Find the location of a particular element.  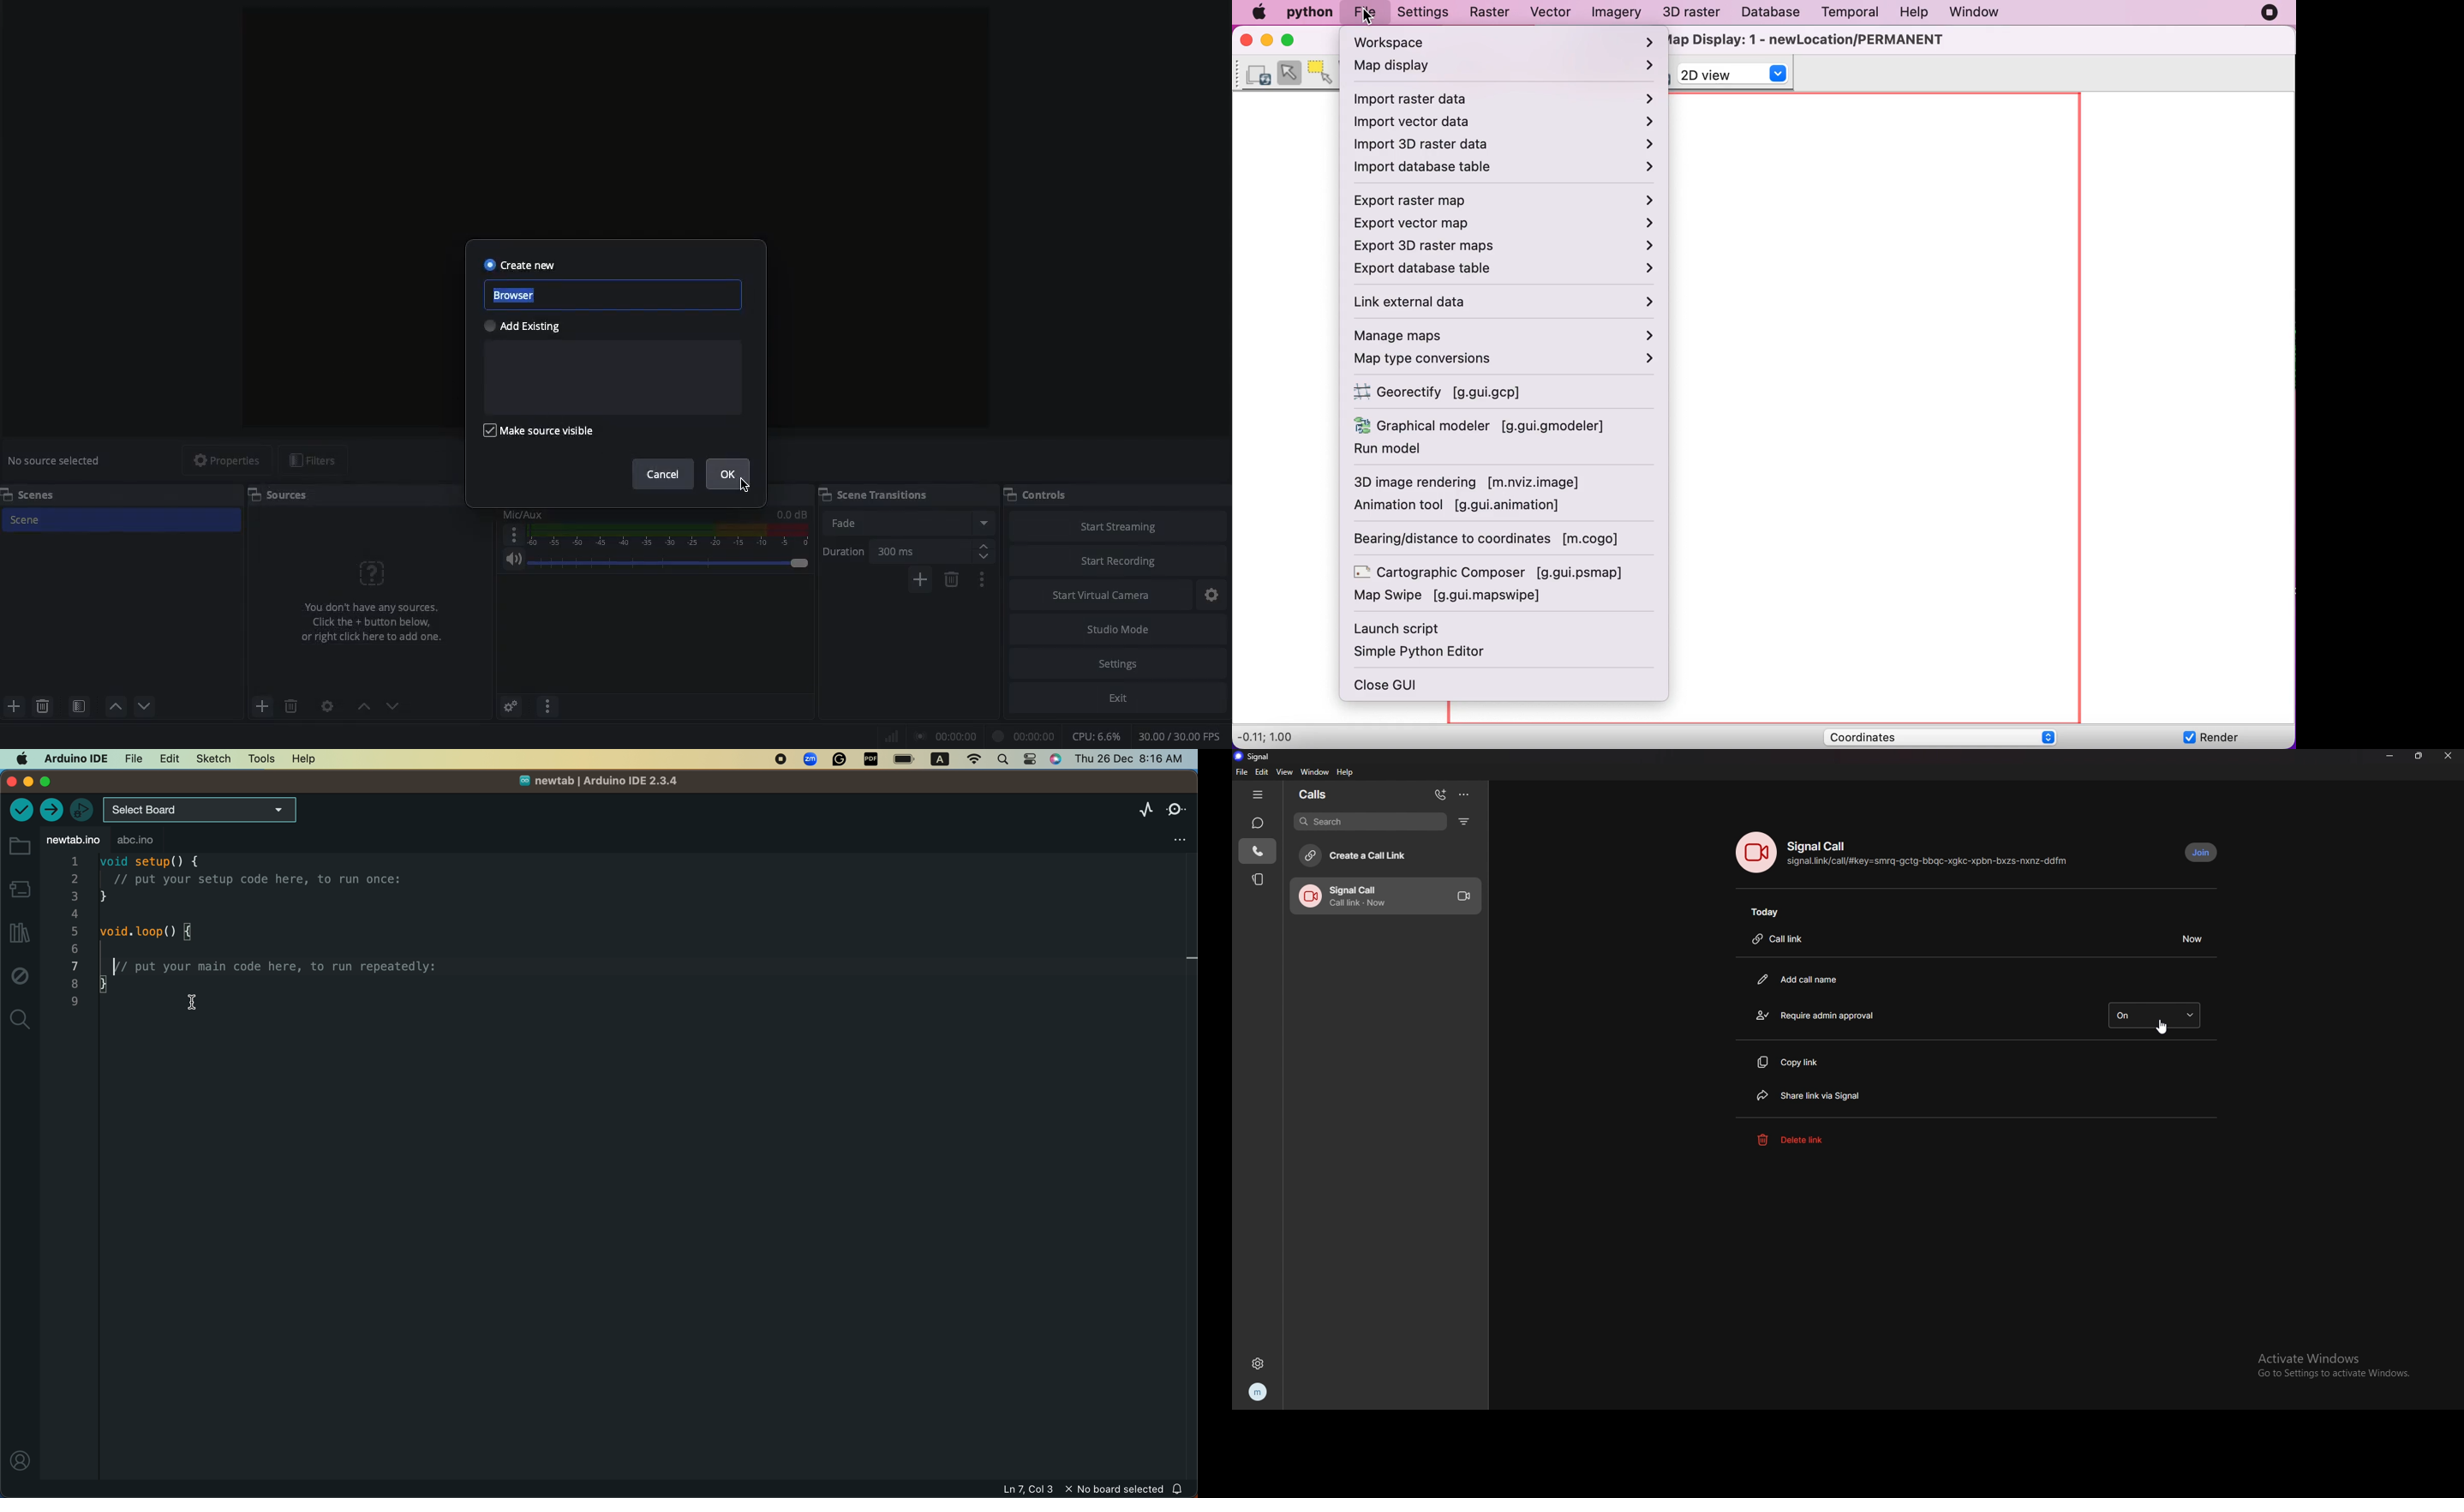

delete is located at coordinates (287, 701).